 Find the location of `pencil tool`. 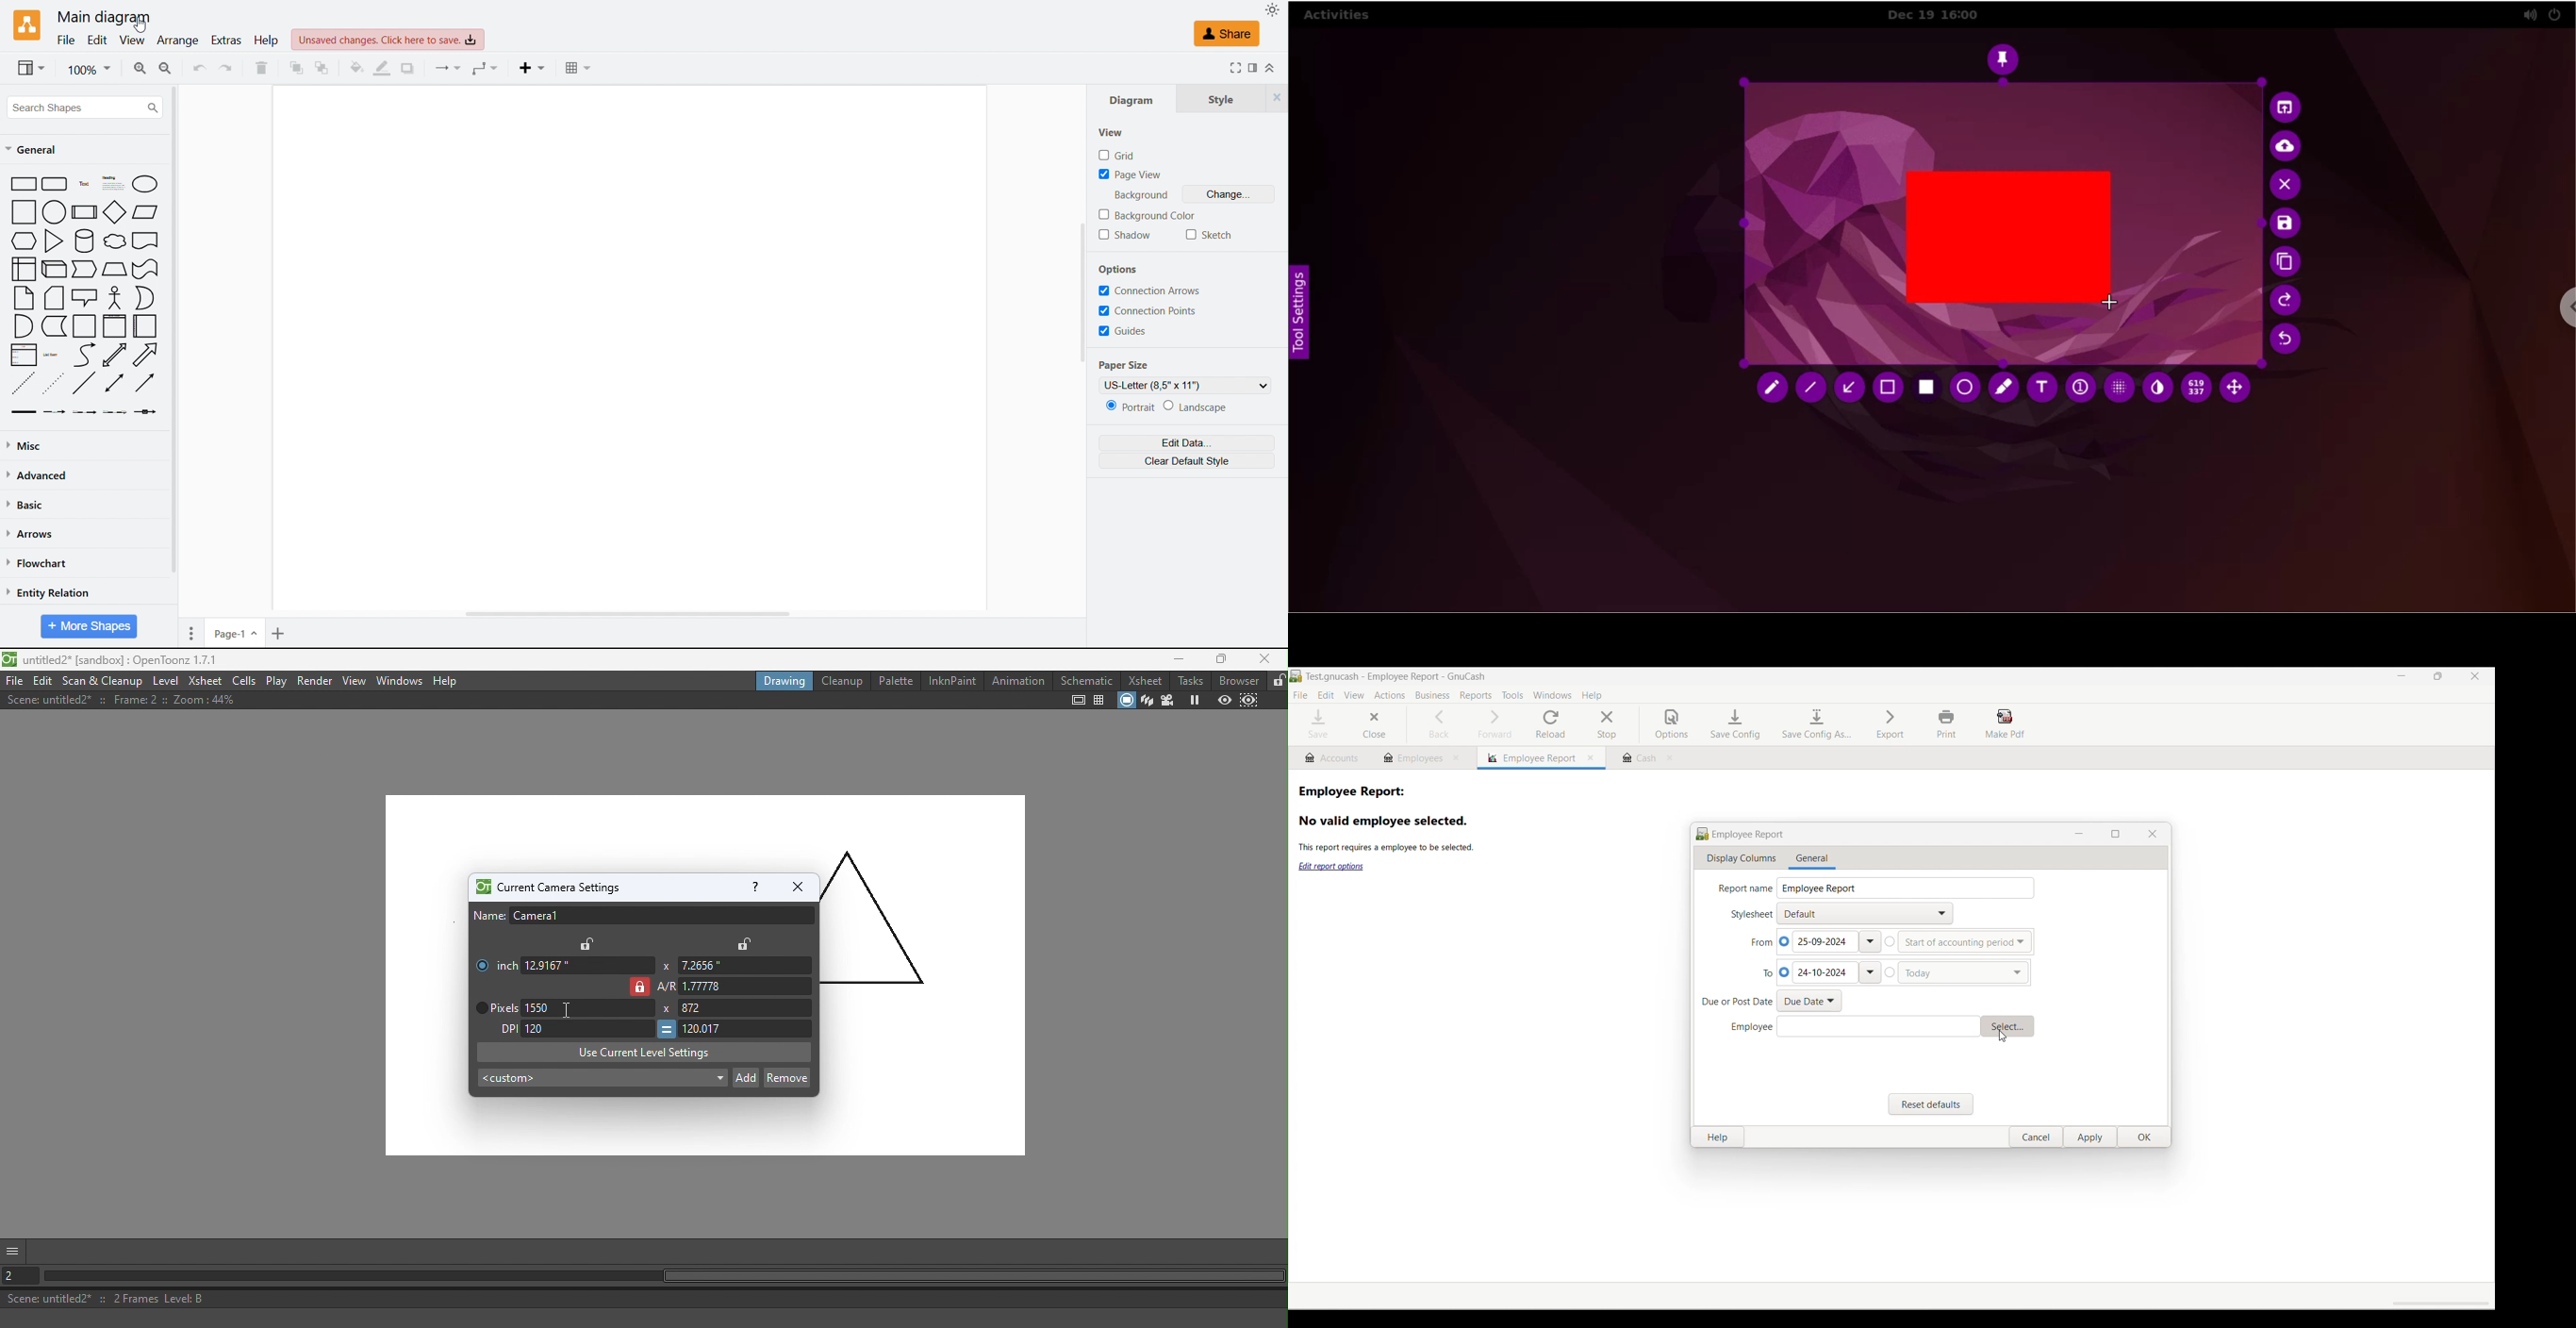

pencil tool is located at coordinates (1772, 391).